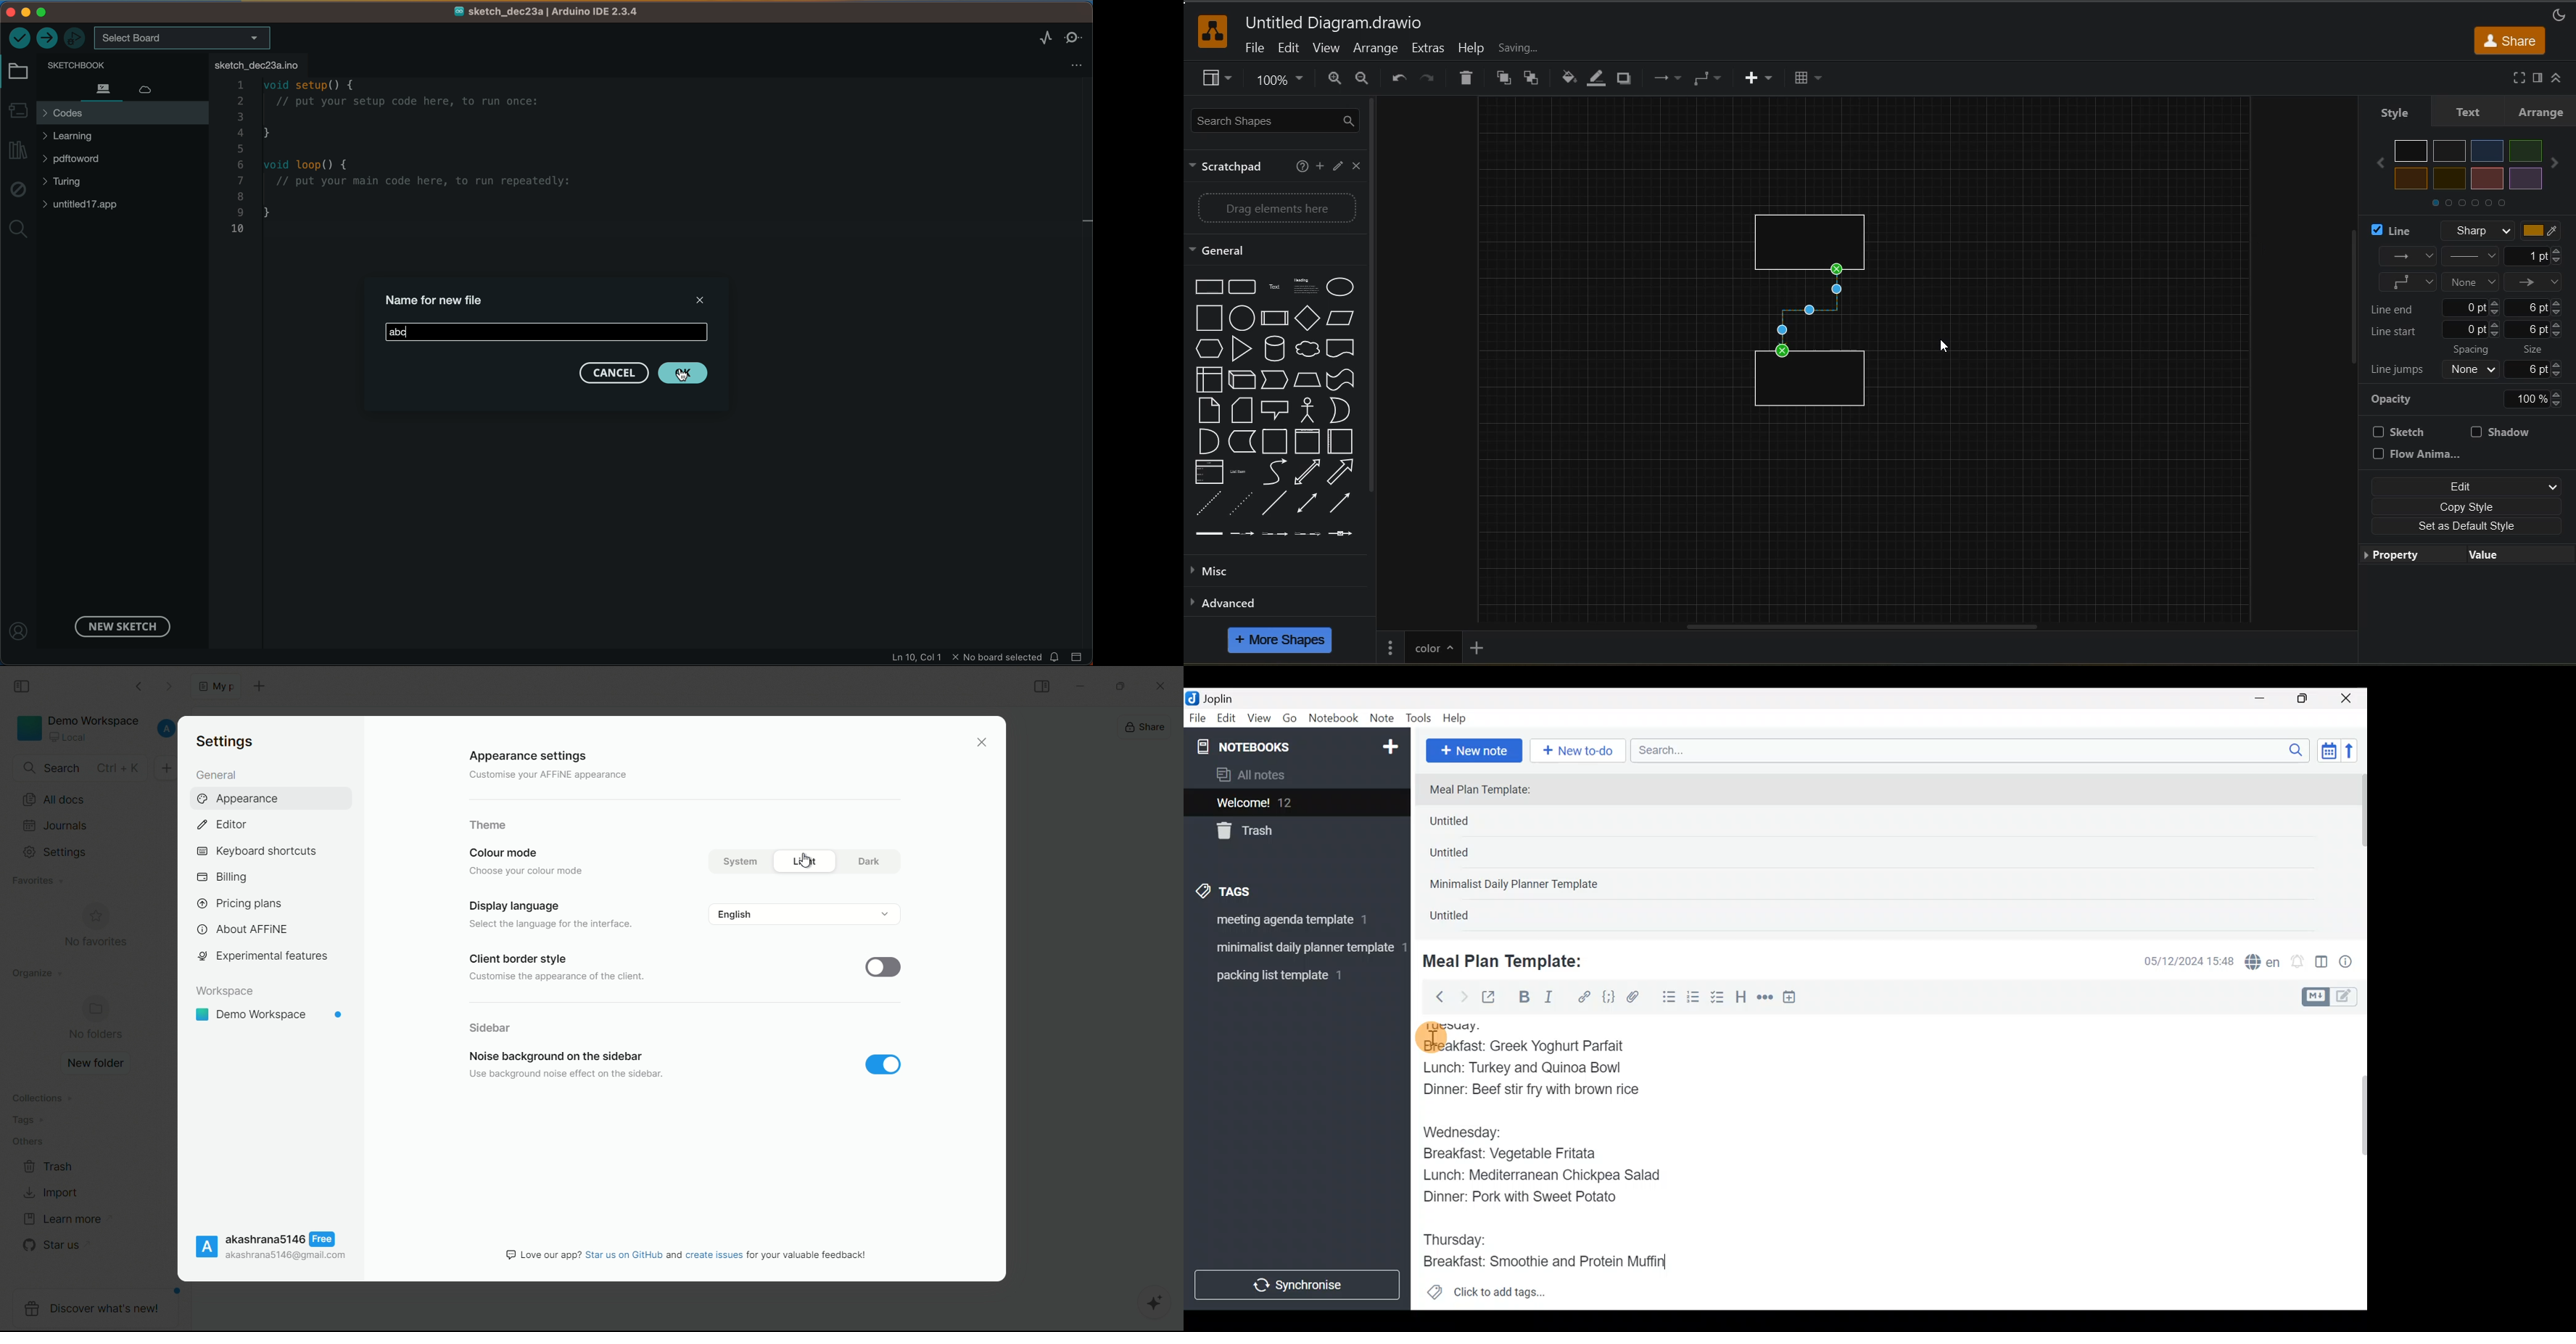 This screenshot has width=2576, height=1344. I want to click on View, so click(1259, 720).